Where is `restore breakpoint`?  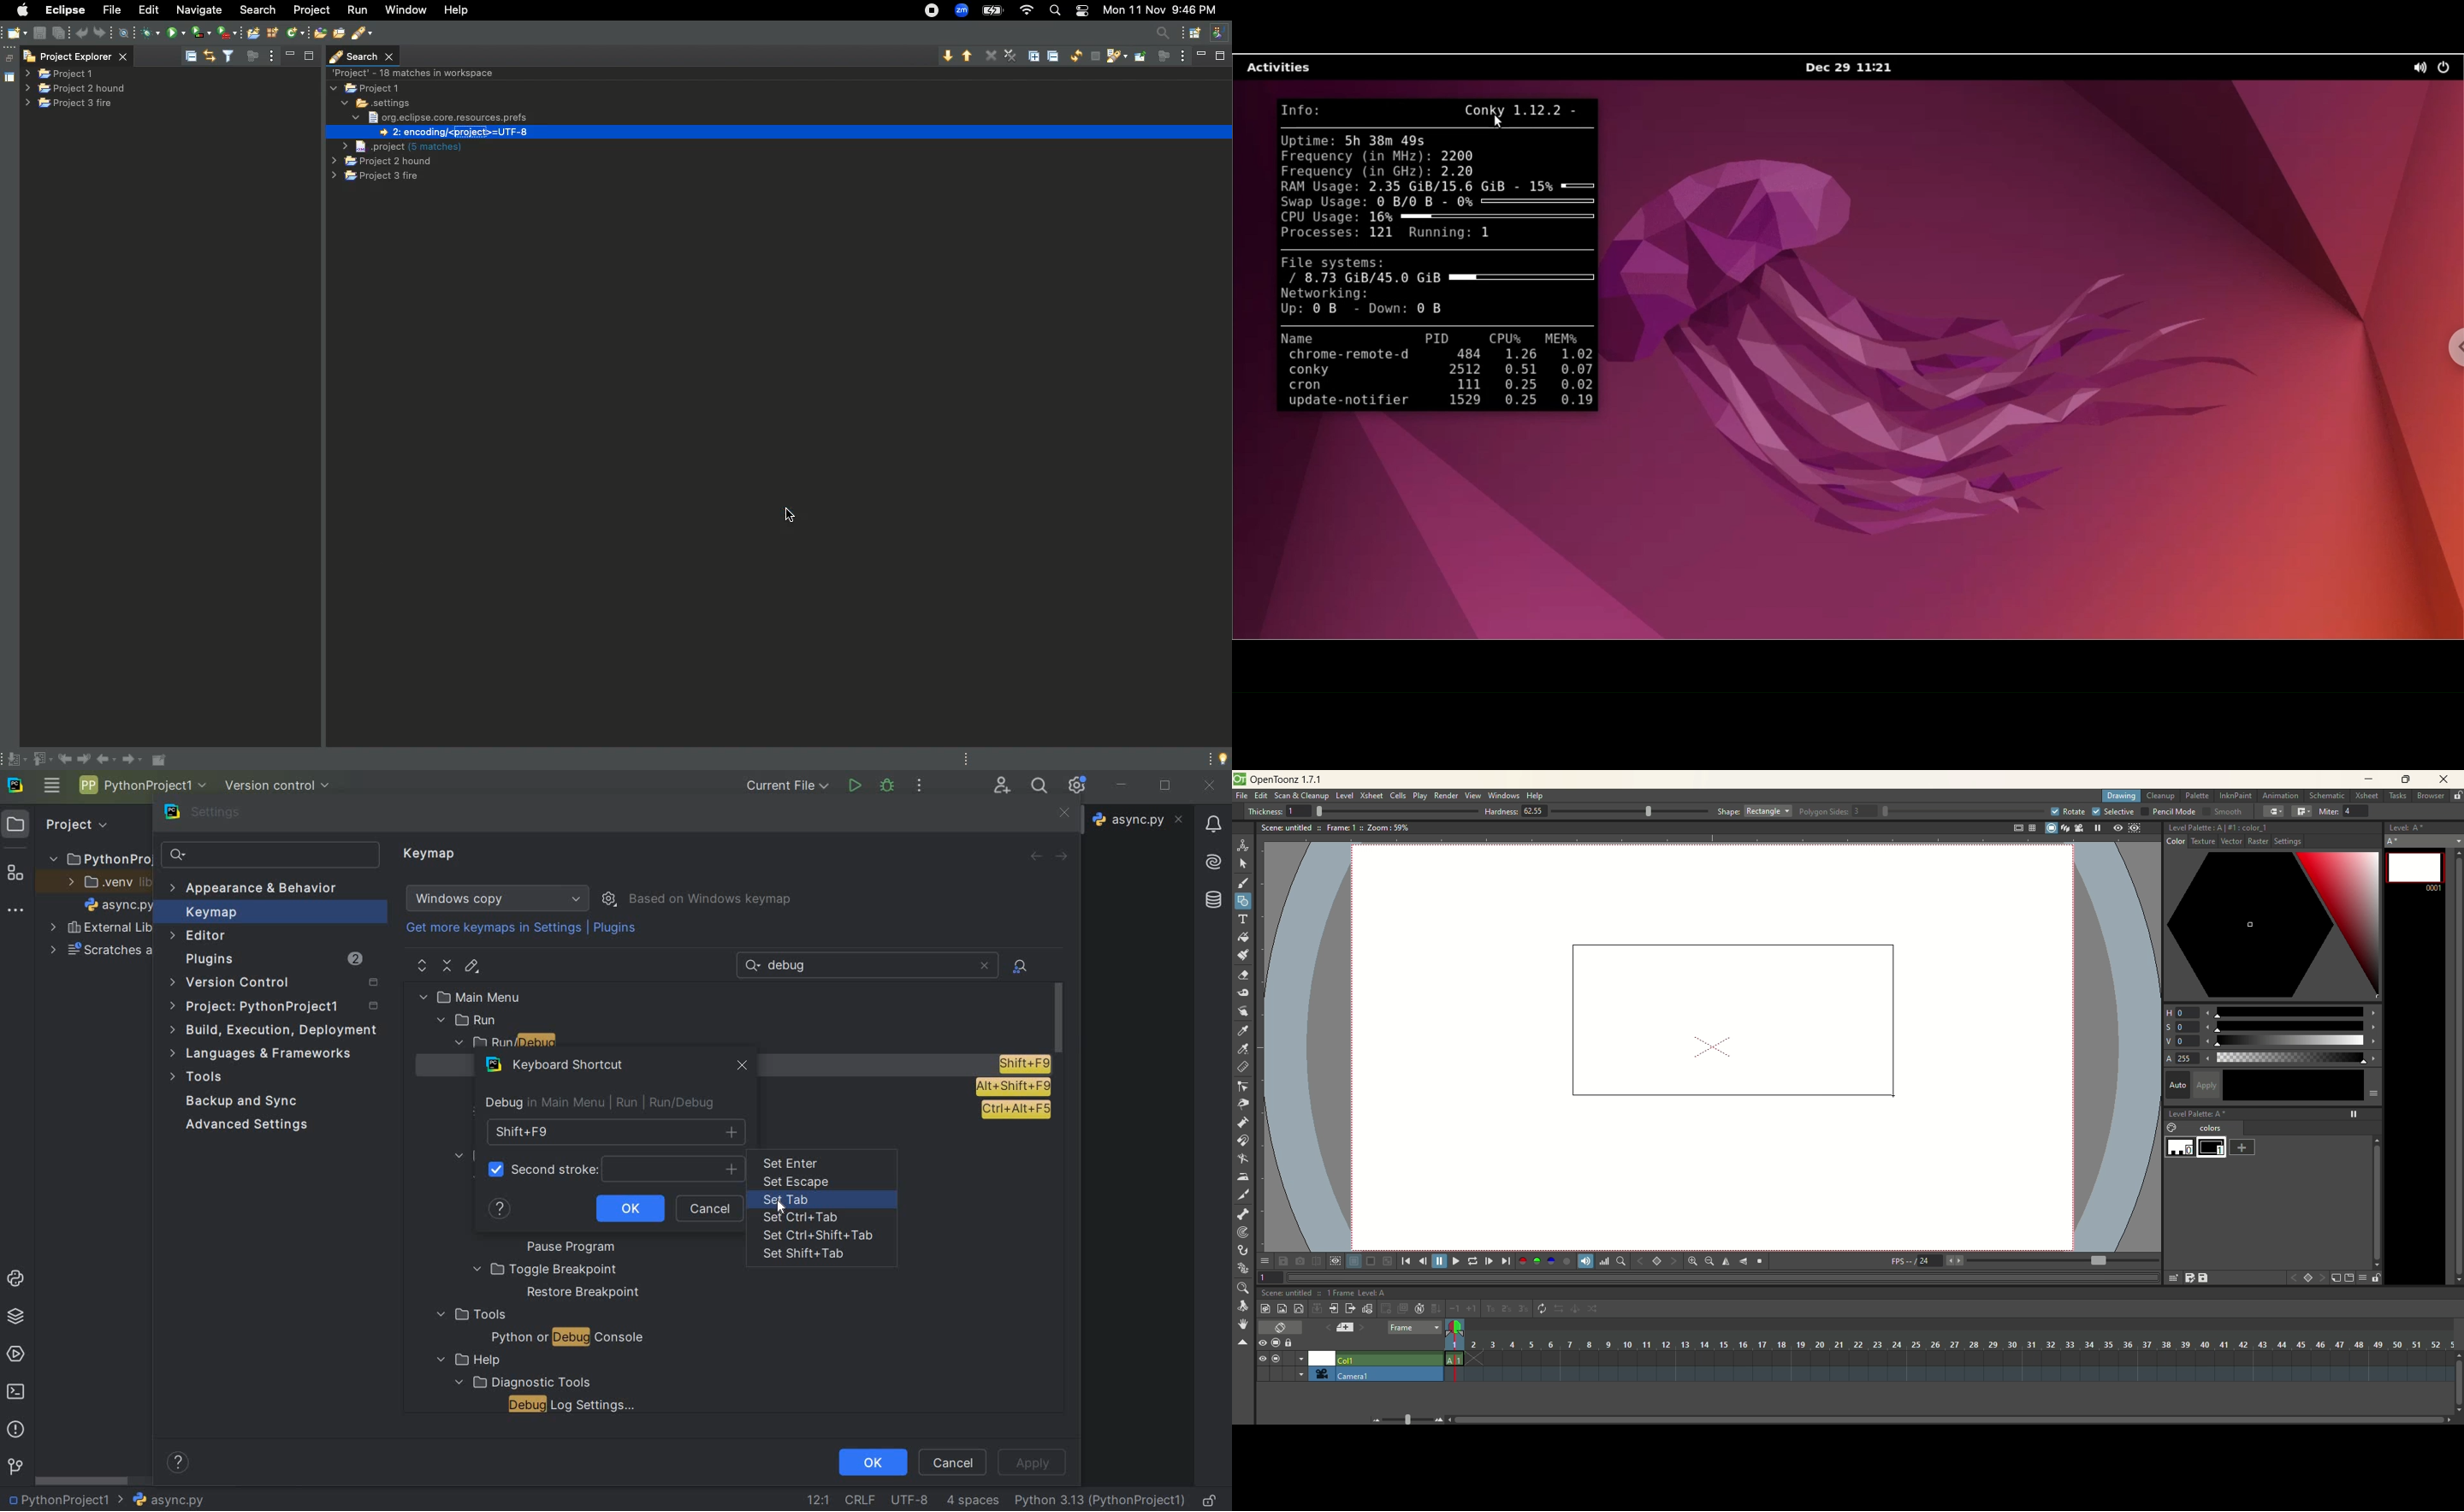
restore breakpoint is located at coordinates (584, 1293).